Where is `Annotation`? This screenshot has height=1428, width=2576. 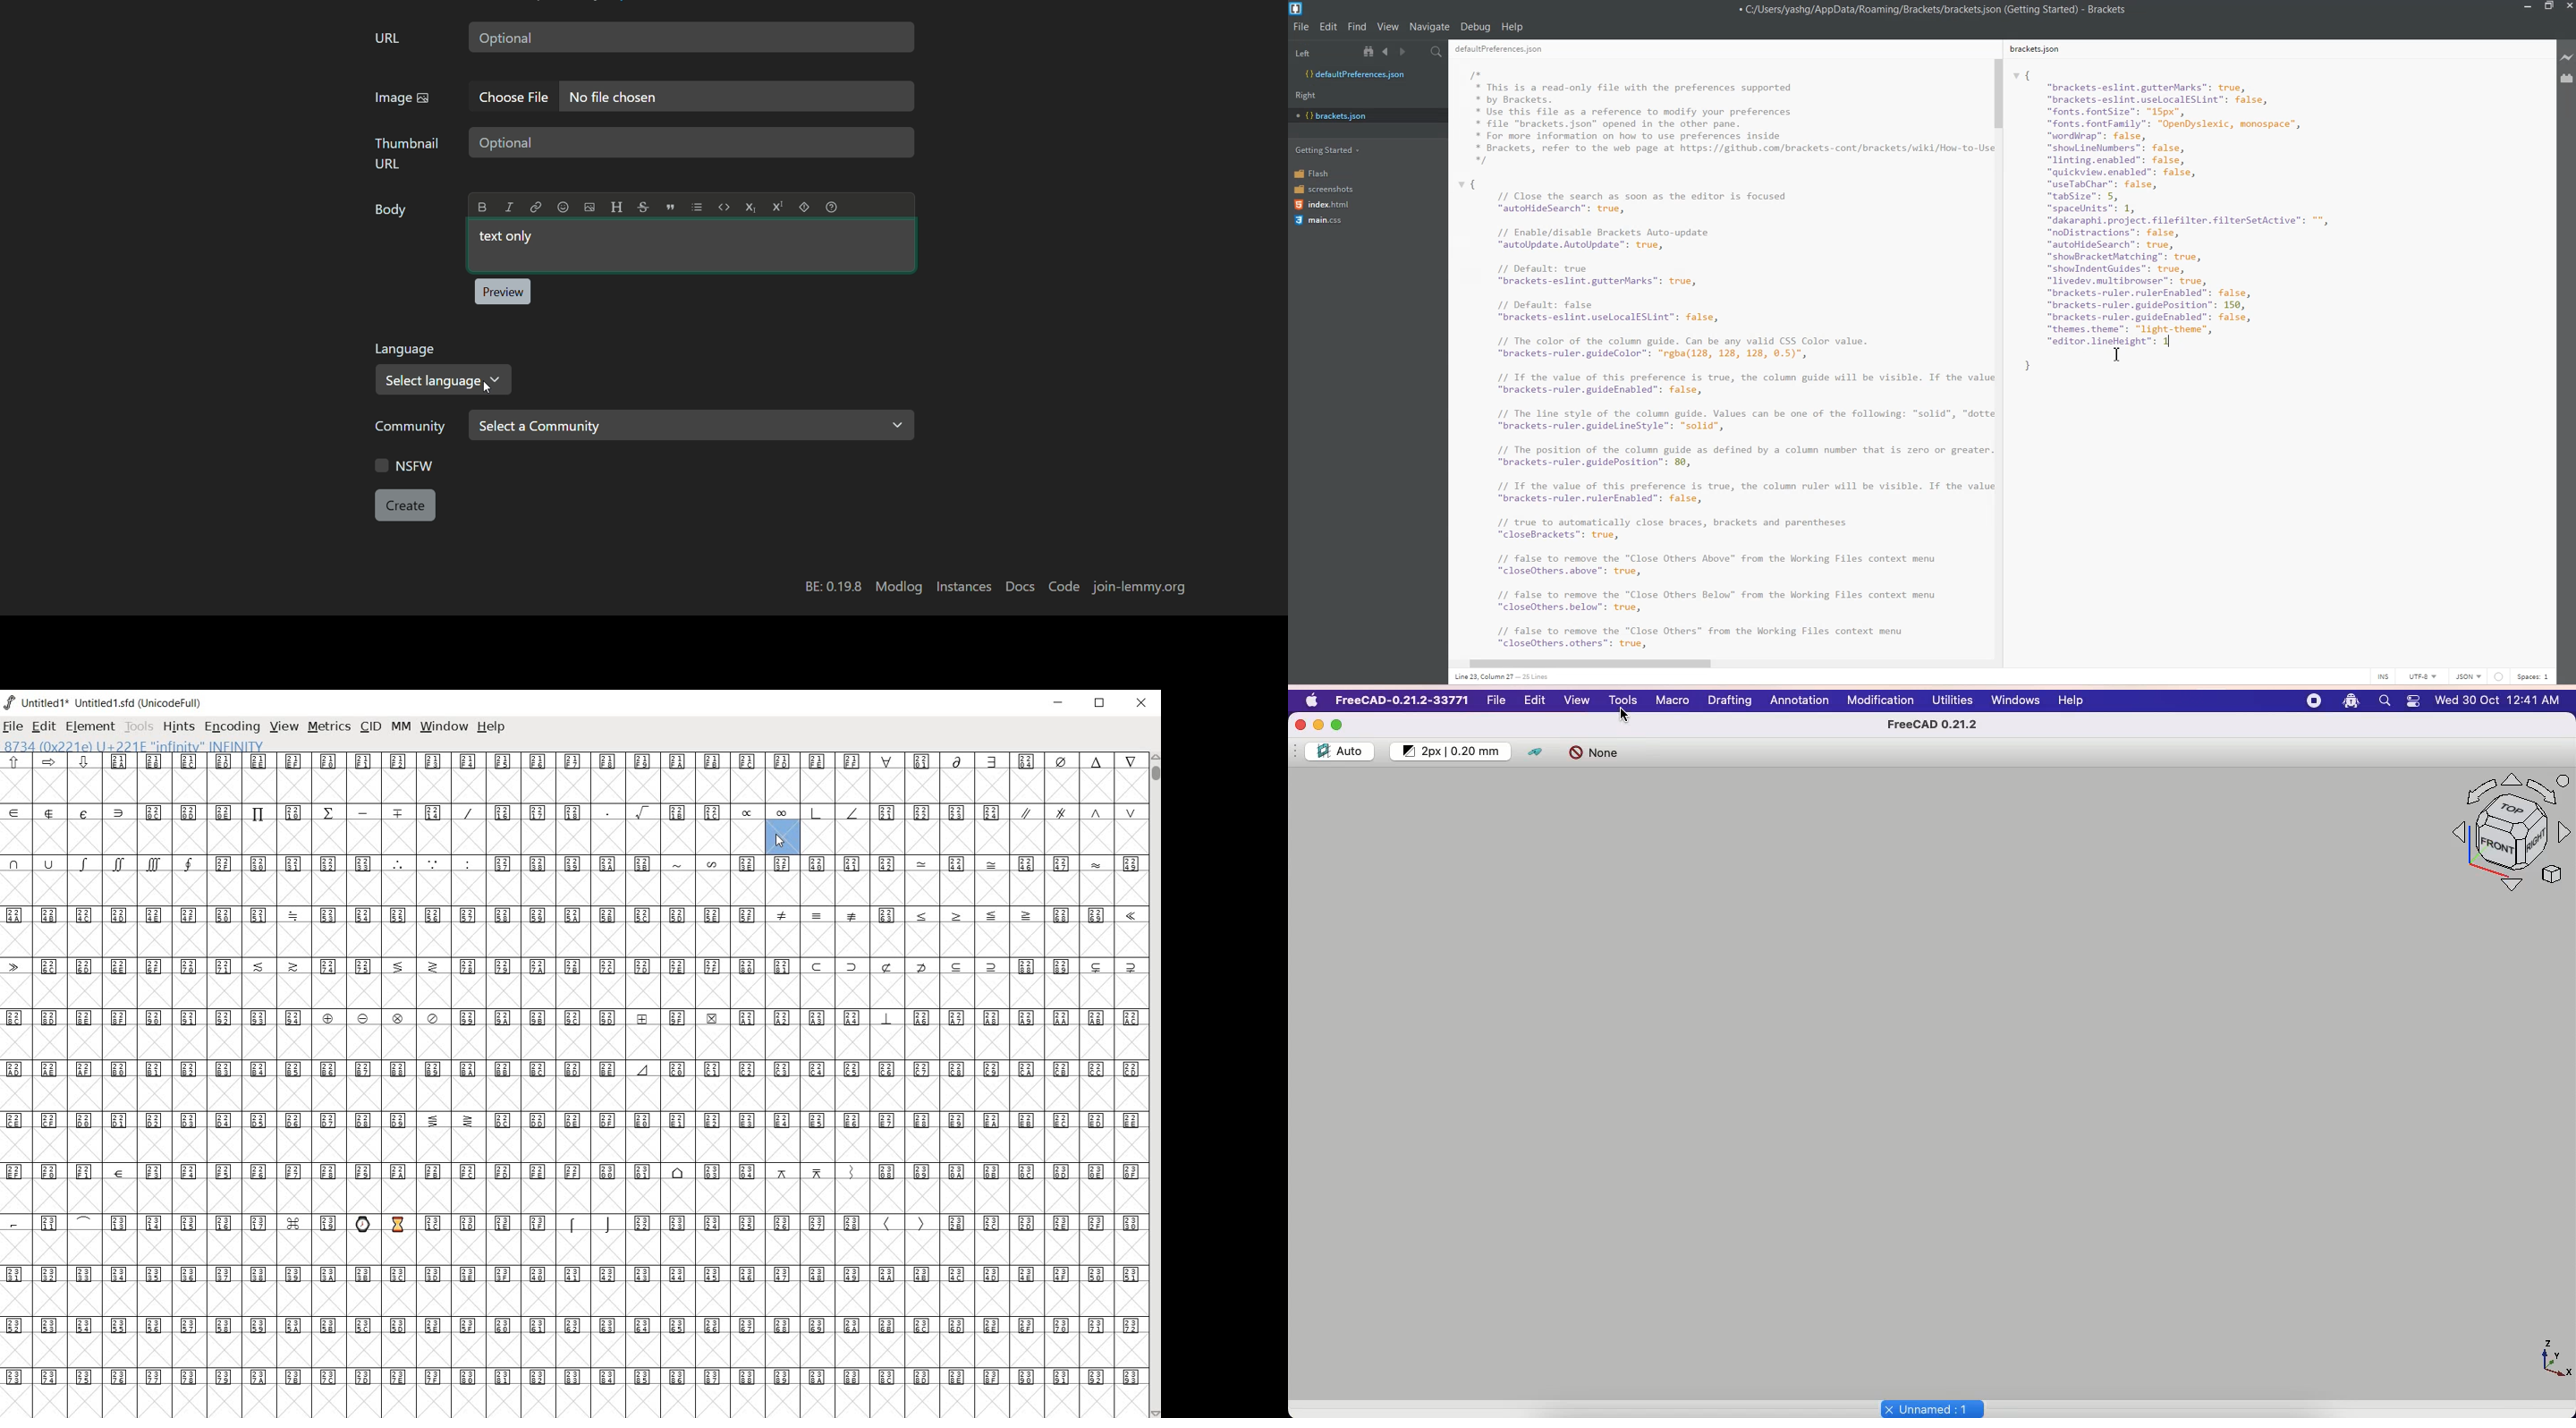 Annotation is located at coordinates (1799, 701).